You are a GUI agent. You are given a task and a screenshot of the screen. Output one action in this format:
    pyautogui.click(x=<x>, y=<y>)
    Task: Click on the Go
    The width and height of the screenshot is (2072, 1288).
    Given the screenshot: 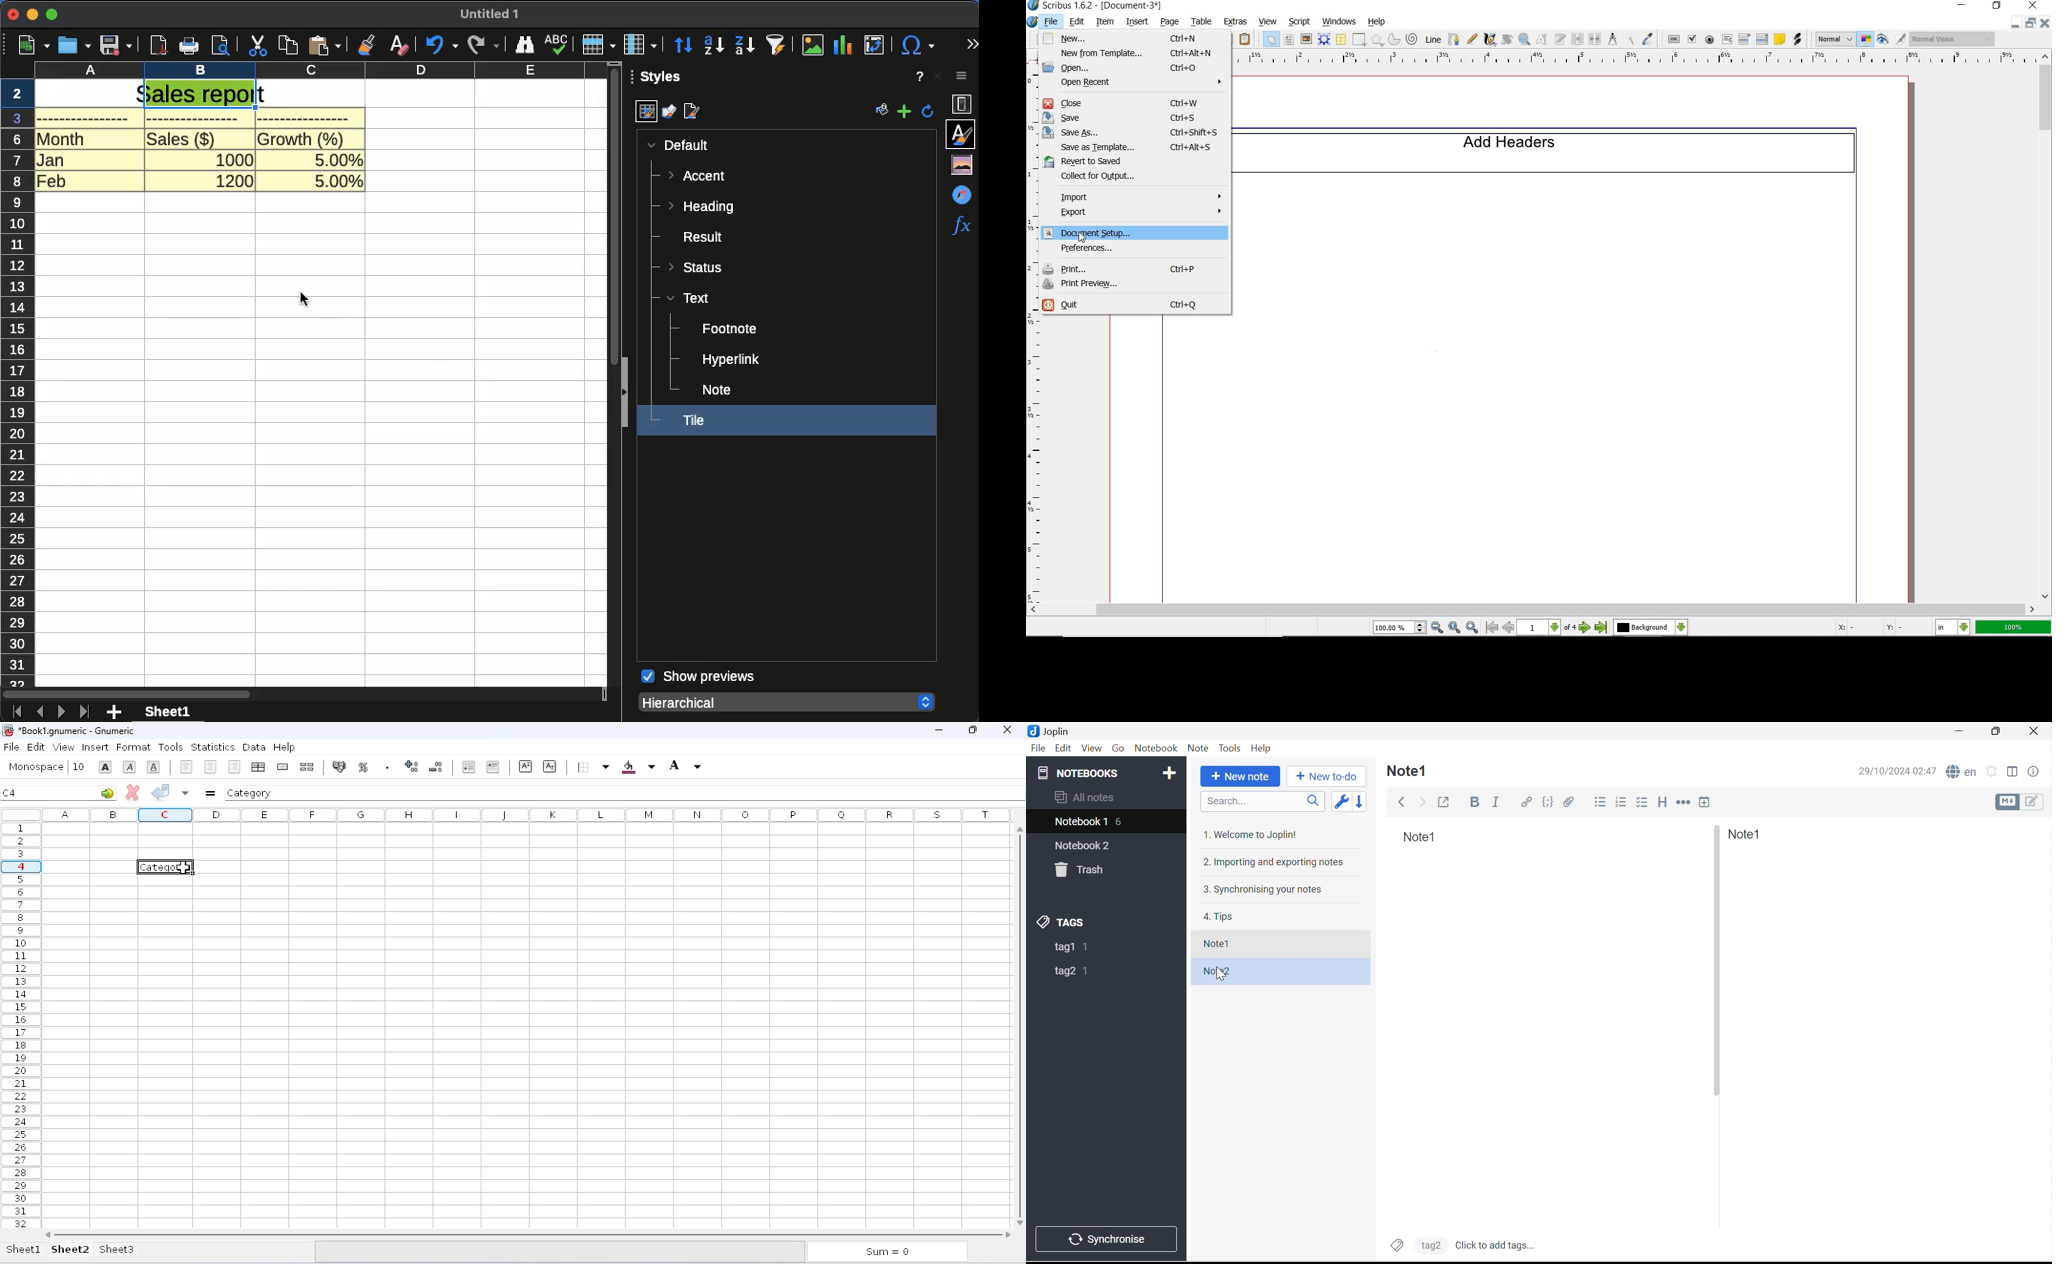 What is the action you would take?
    pyautogui.click(x=1119, y=748)
    